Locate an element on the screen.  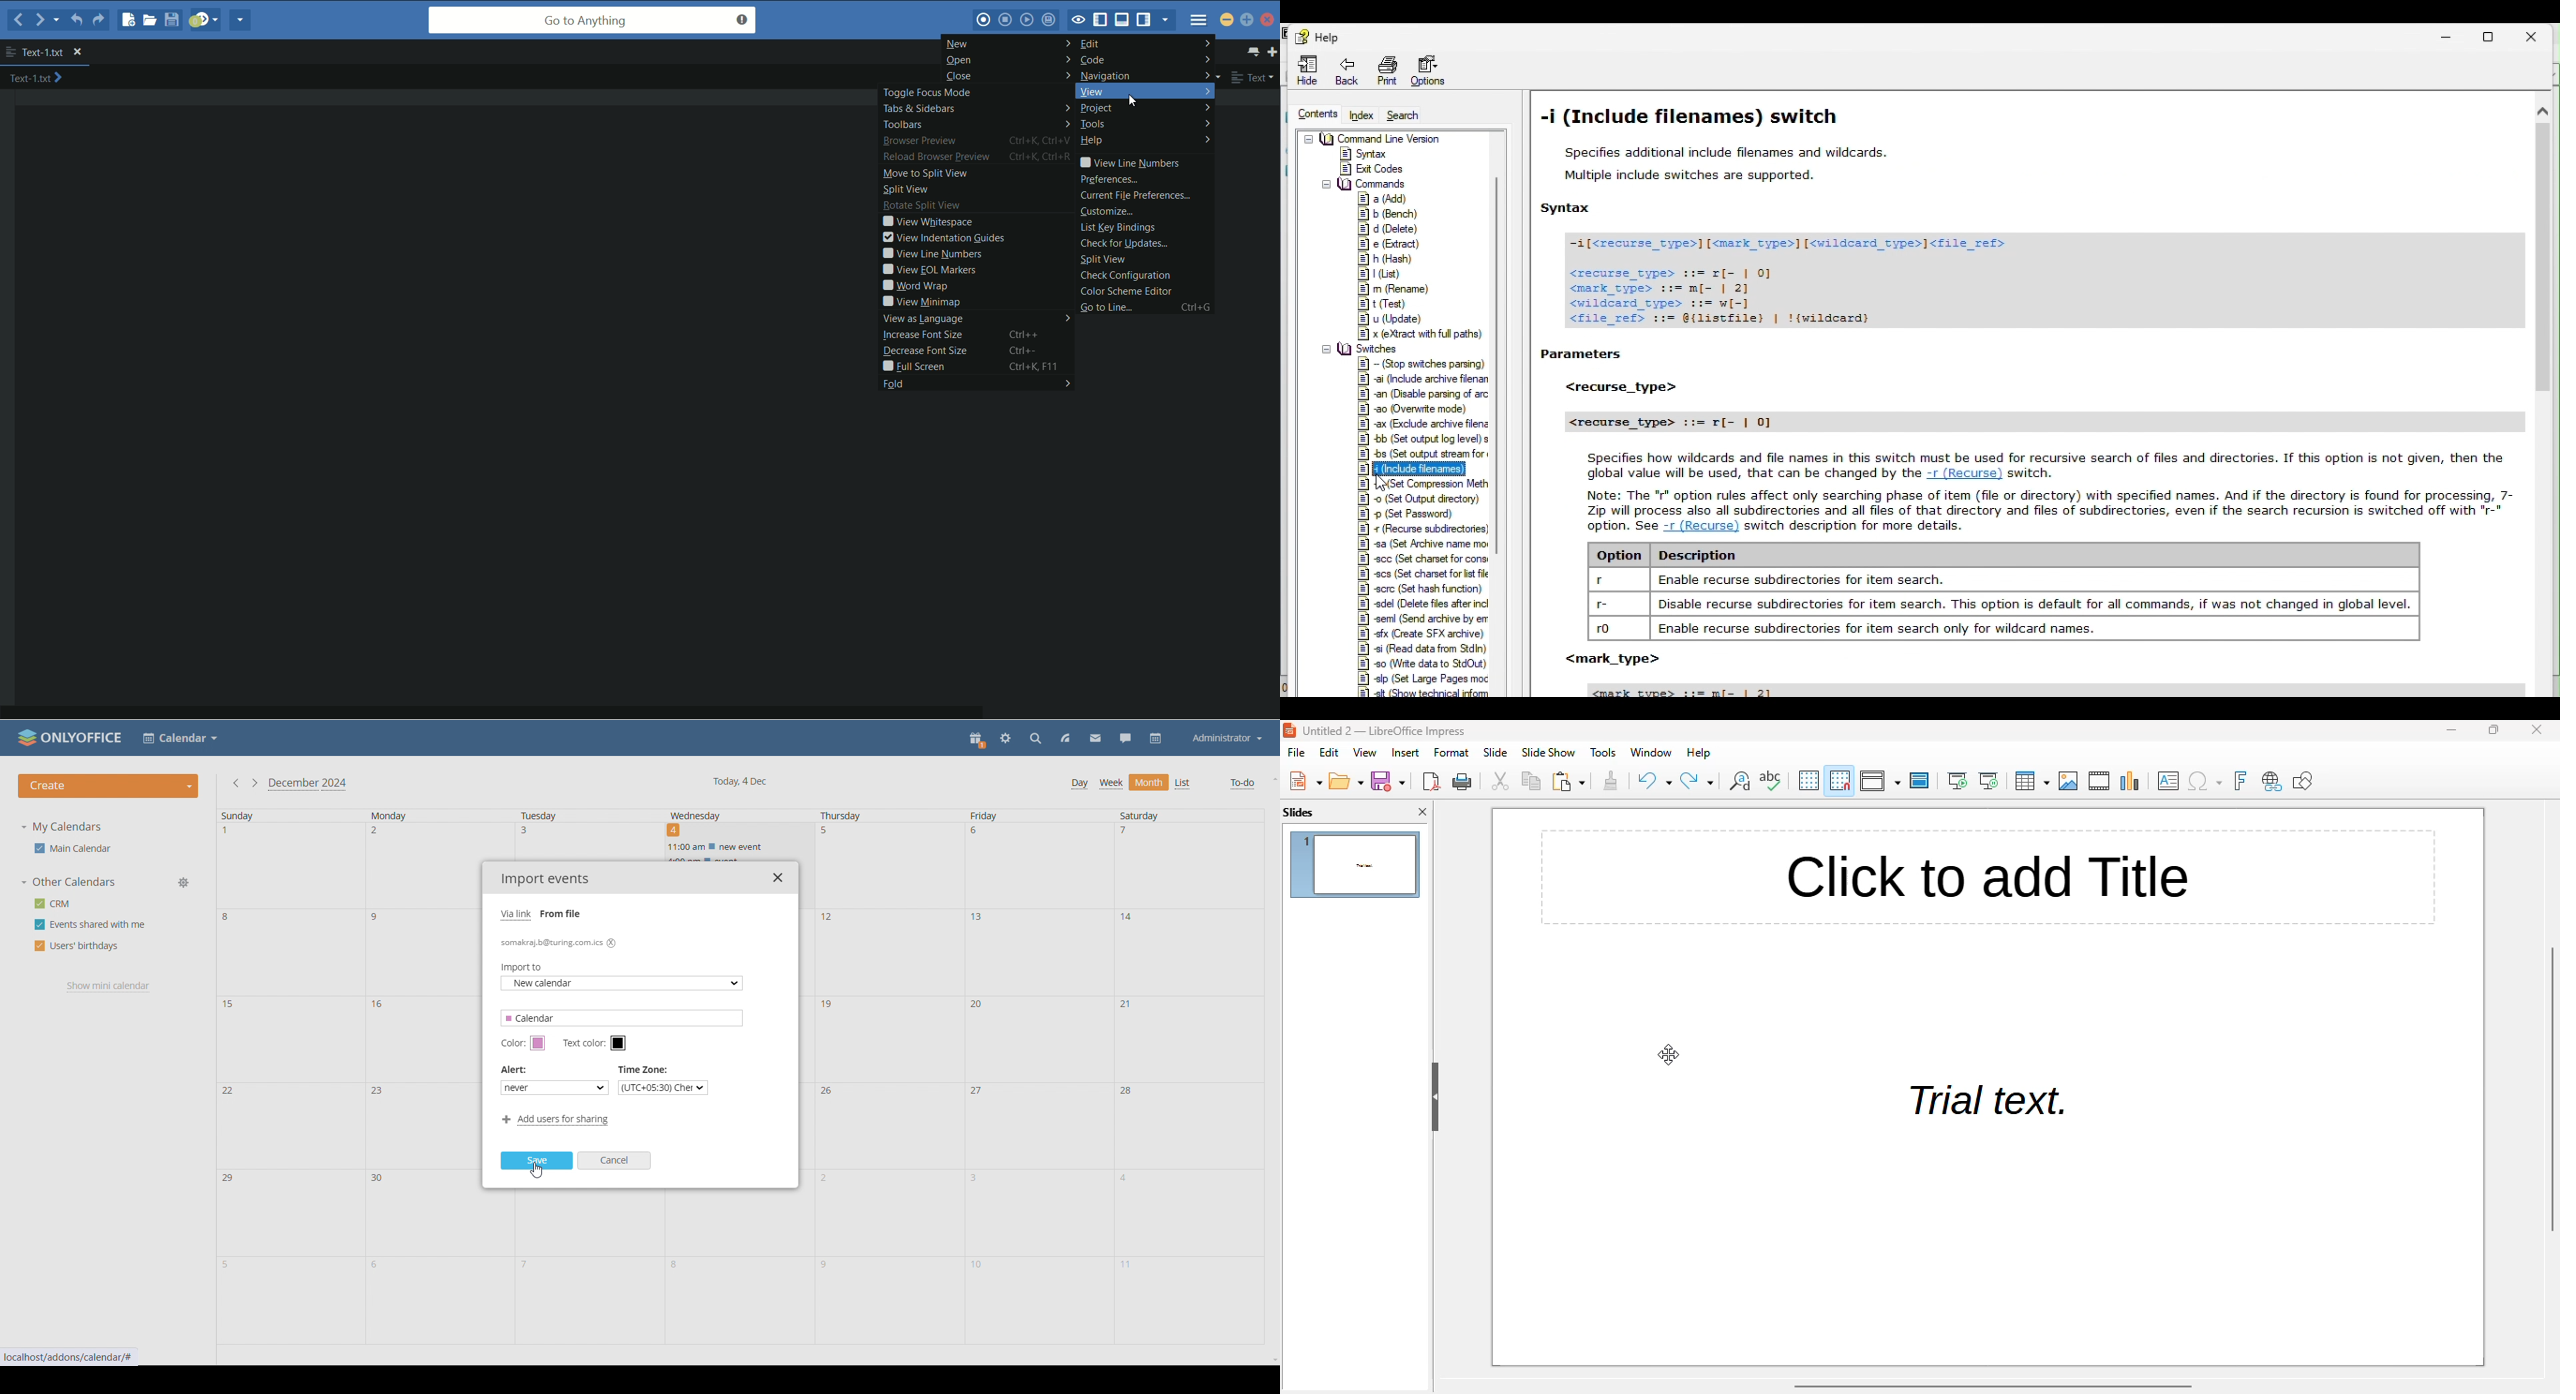
Rename is located at coordinates (1392, 289).